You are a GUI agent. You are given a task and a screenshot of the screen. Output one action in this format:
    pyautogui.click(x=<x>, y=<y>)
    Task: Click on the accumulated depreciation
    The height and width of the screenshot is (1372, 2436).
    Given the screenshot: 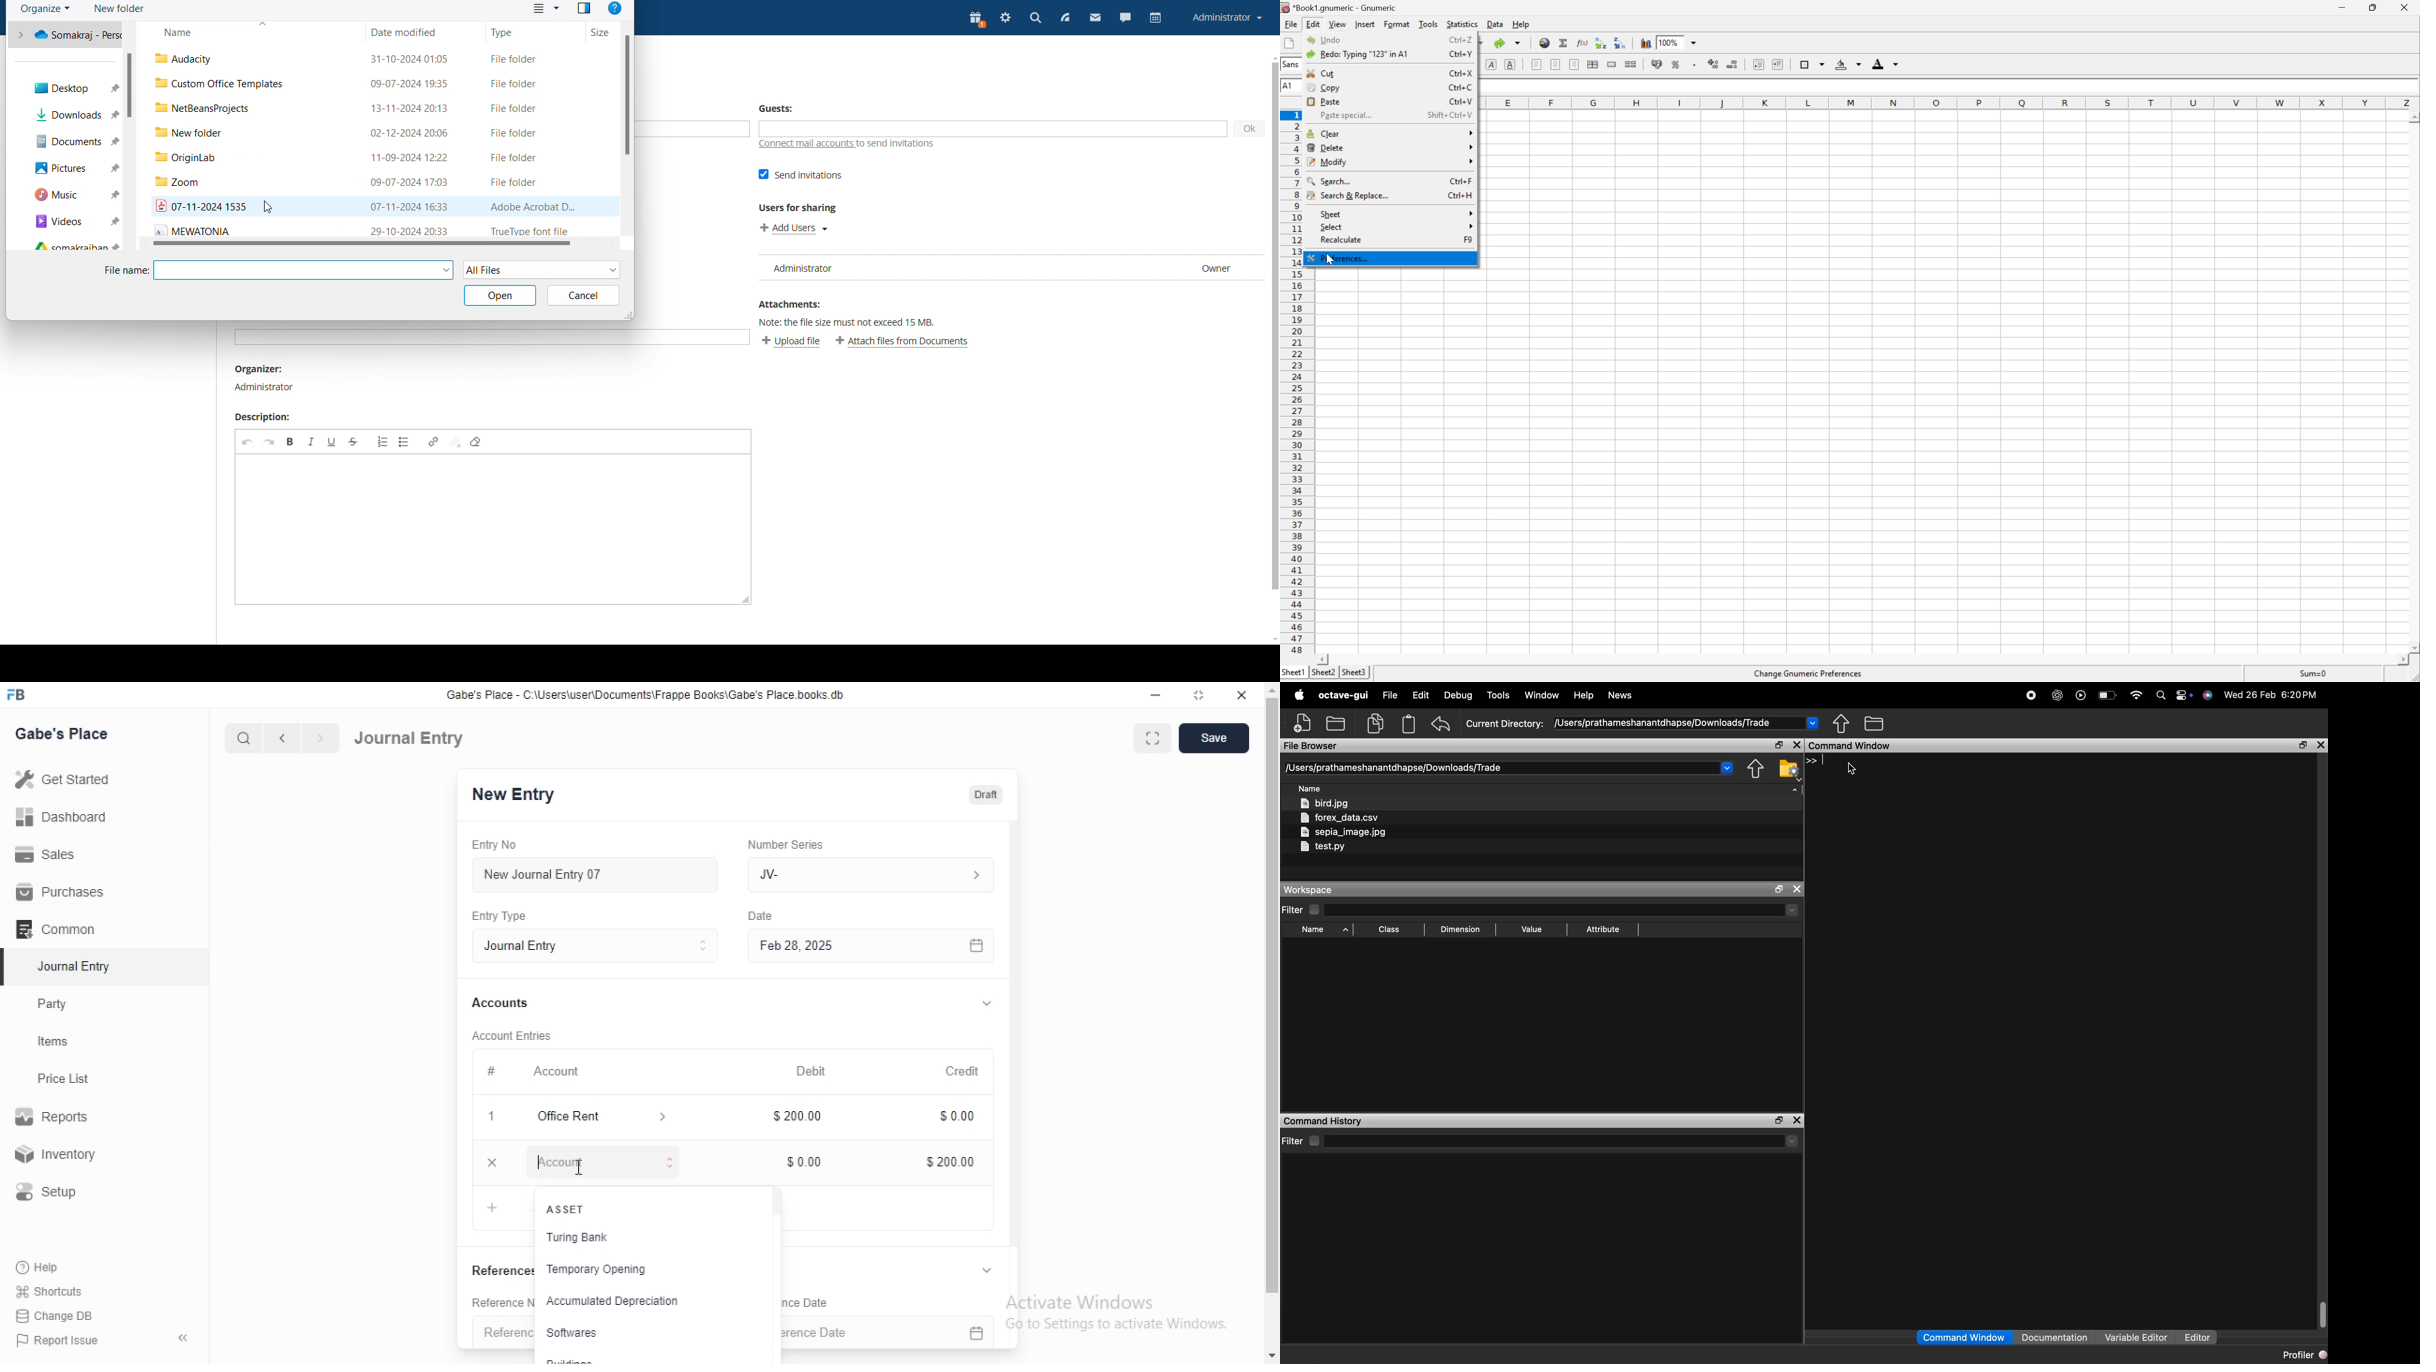 What is the action you would take?
    pyautogui.click(x=614, y=1303)
    